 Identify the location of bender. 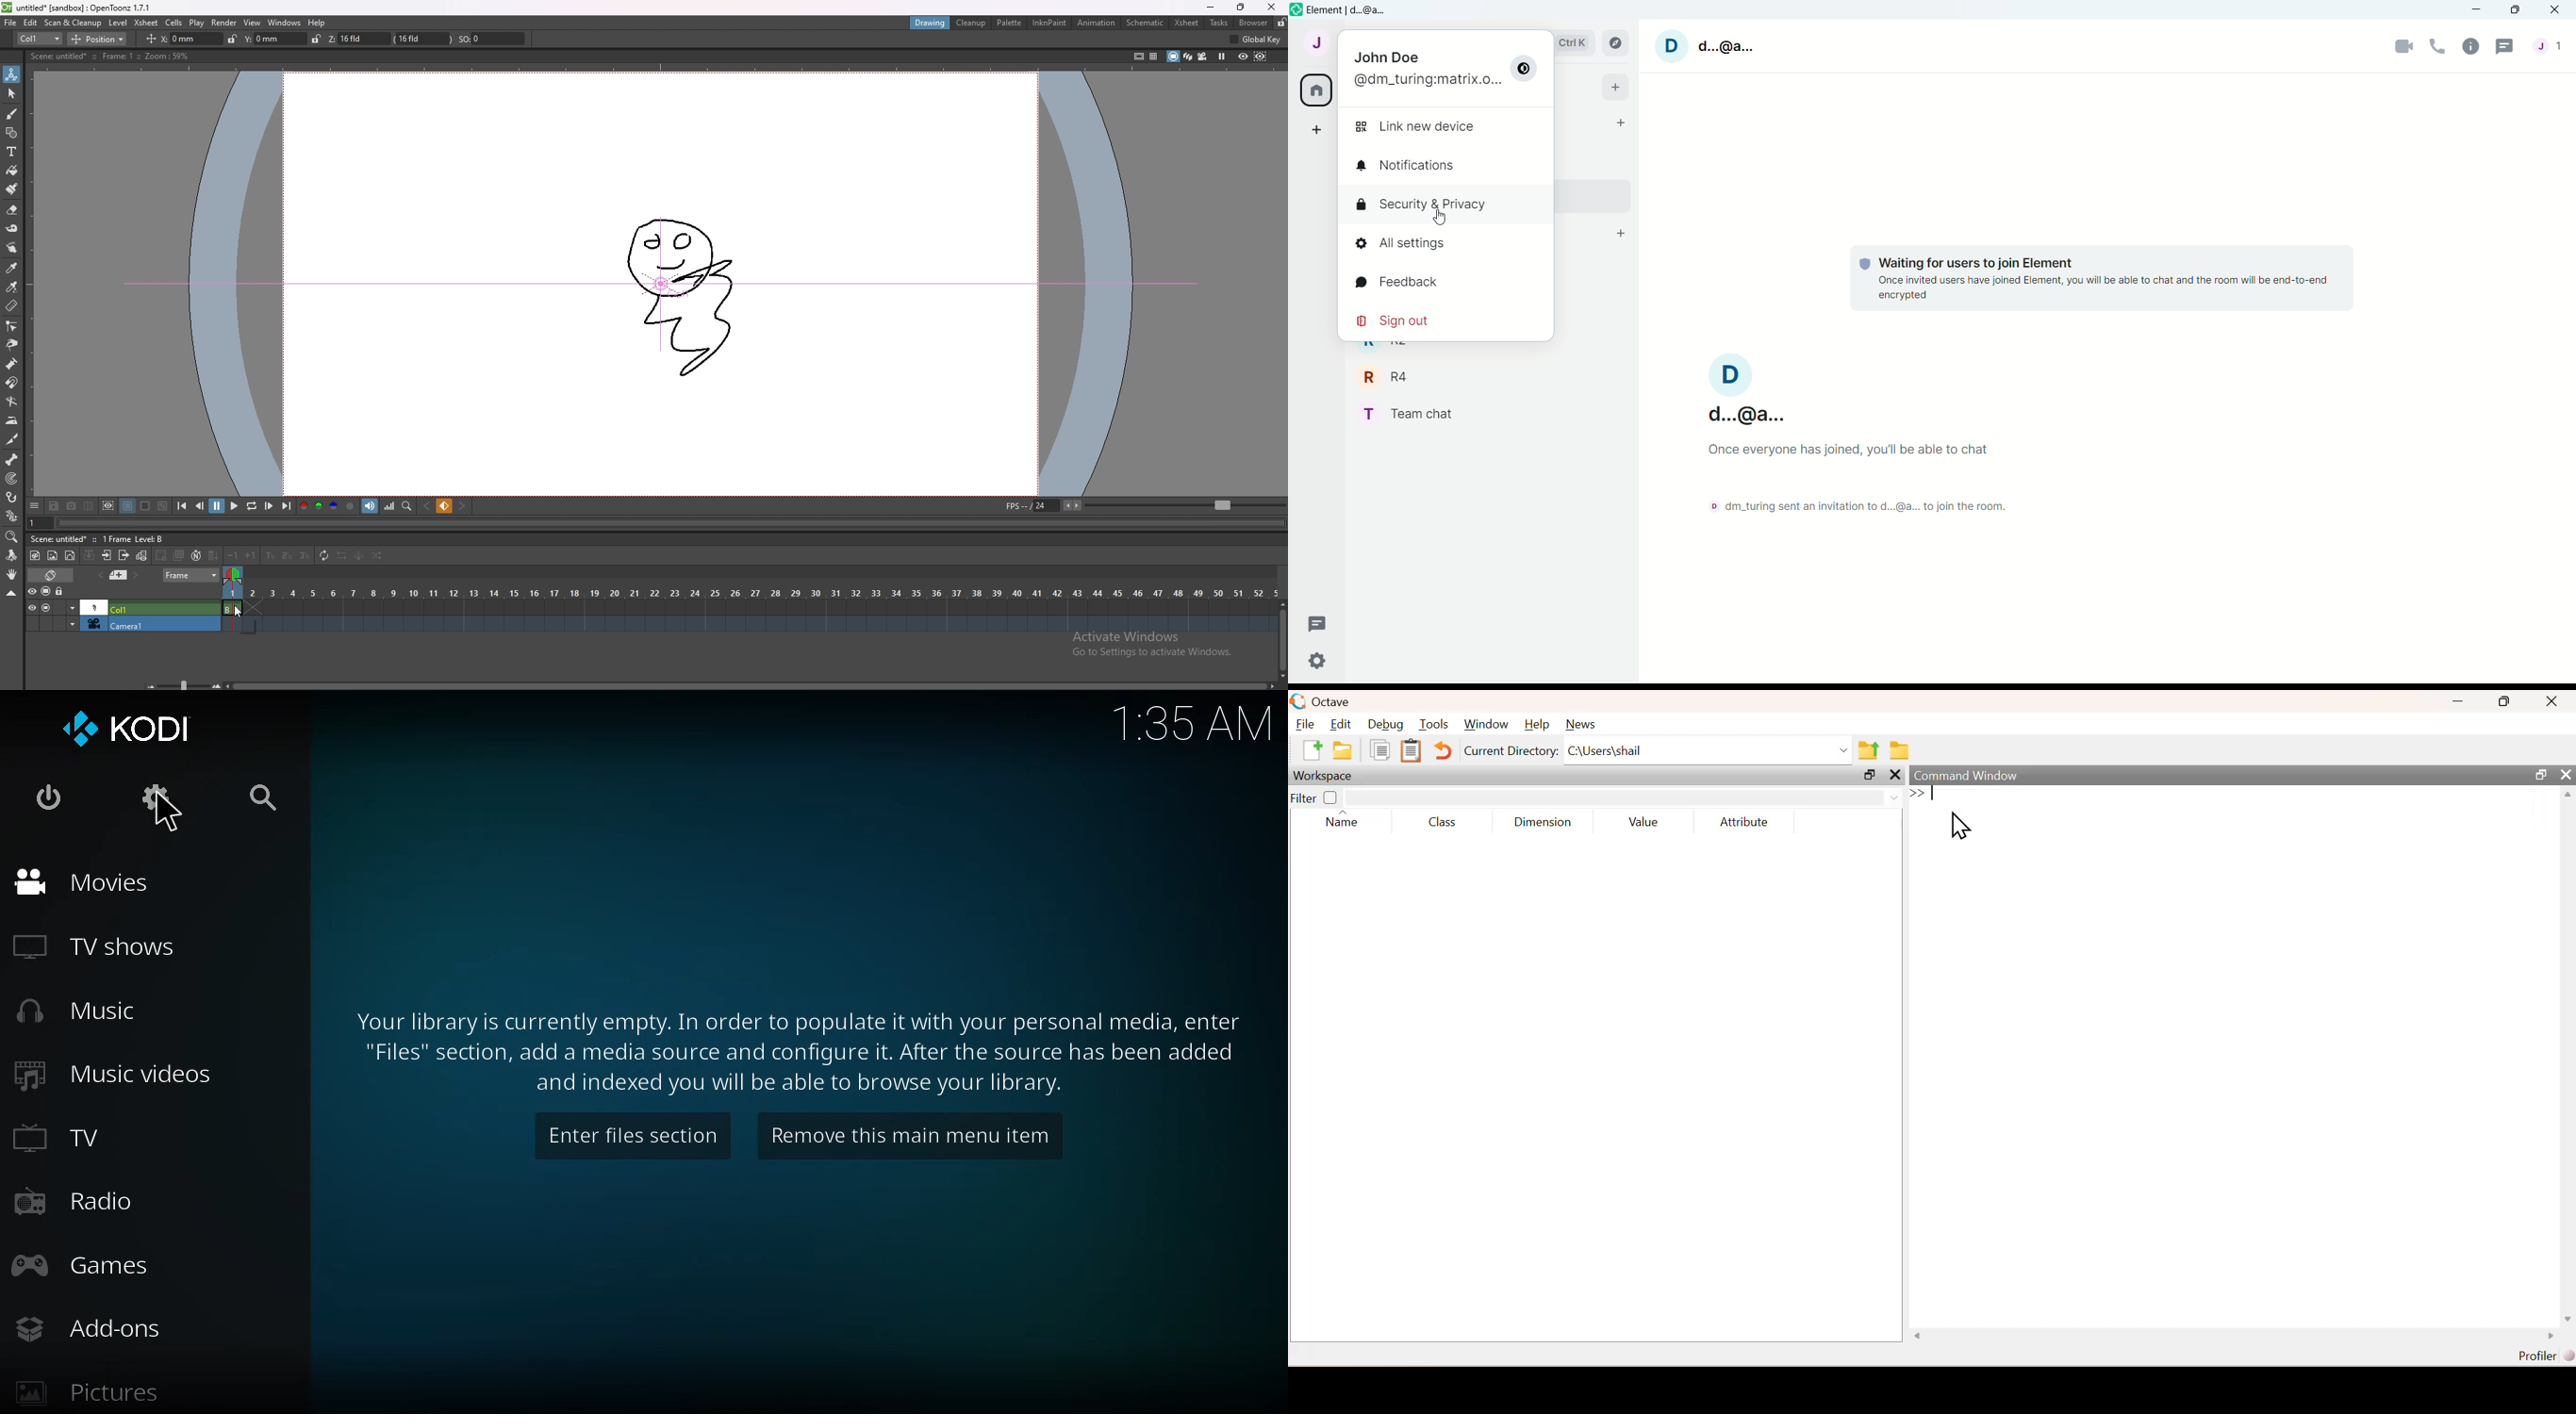
(11, 401).